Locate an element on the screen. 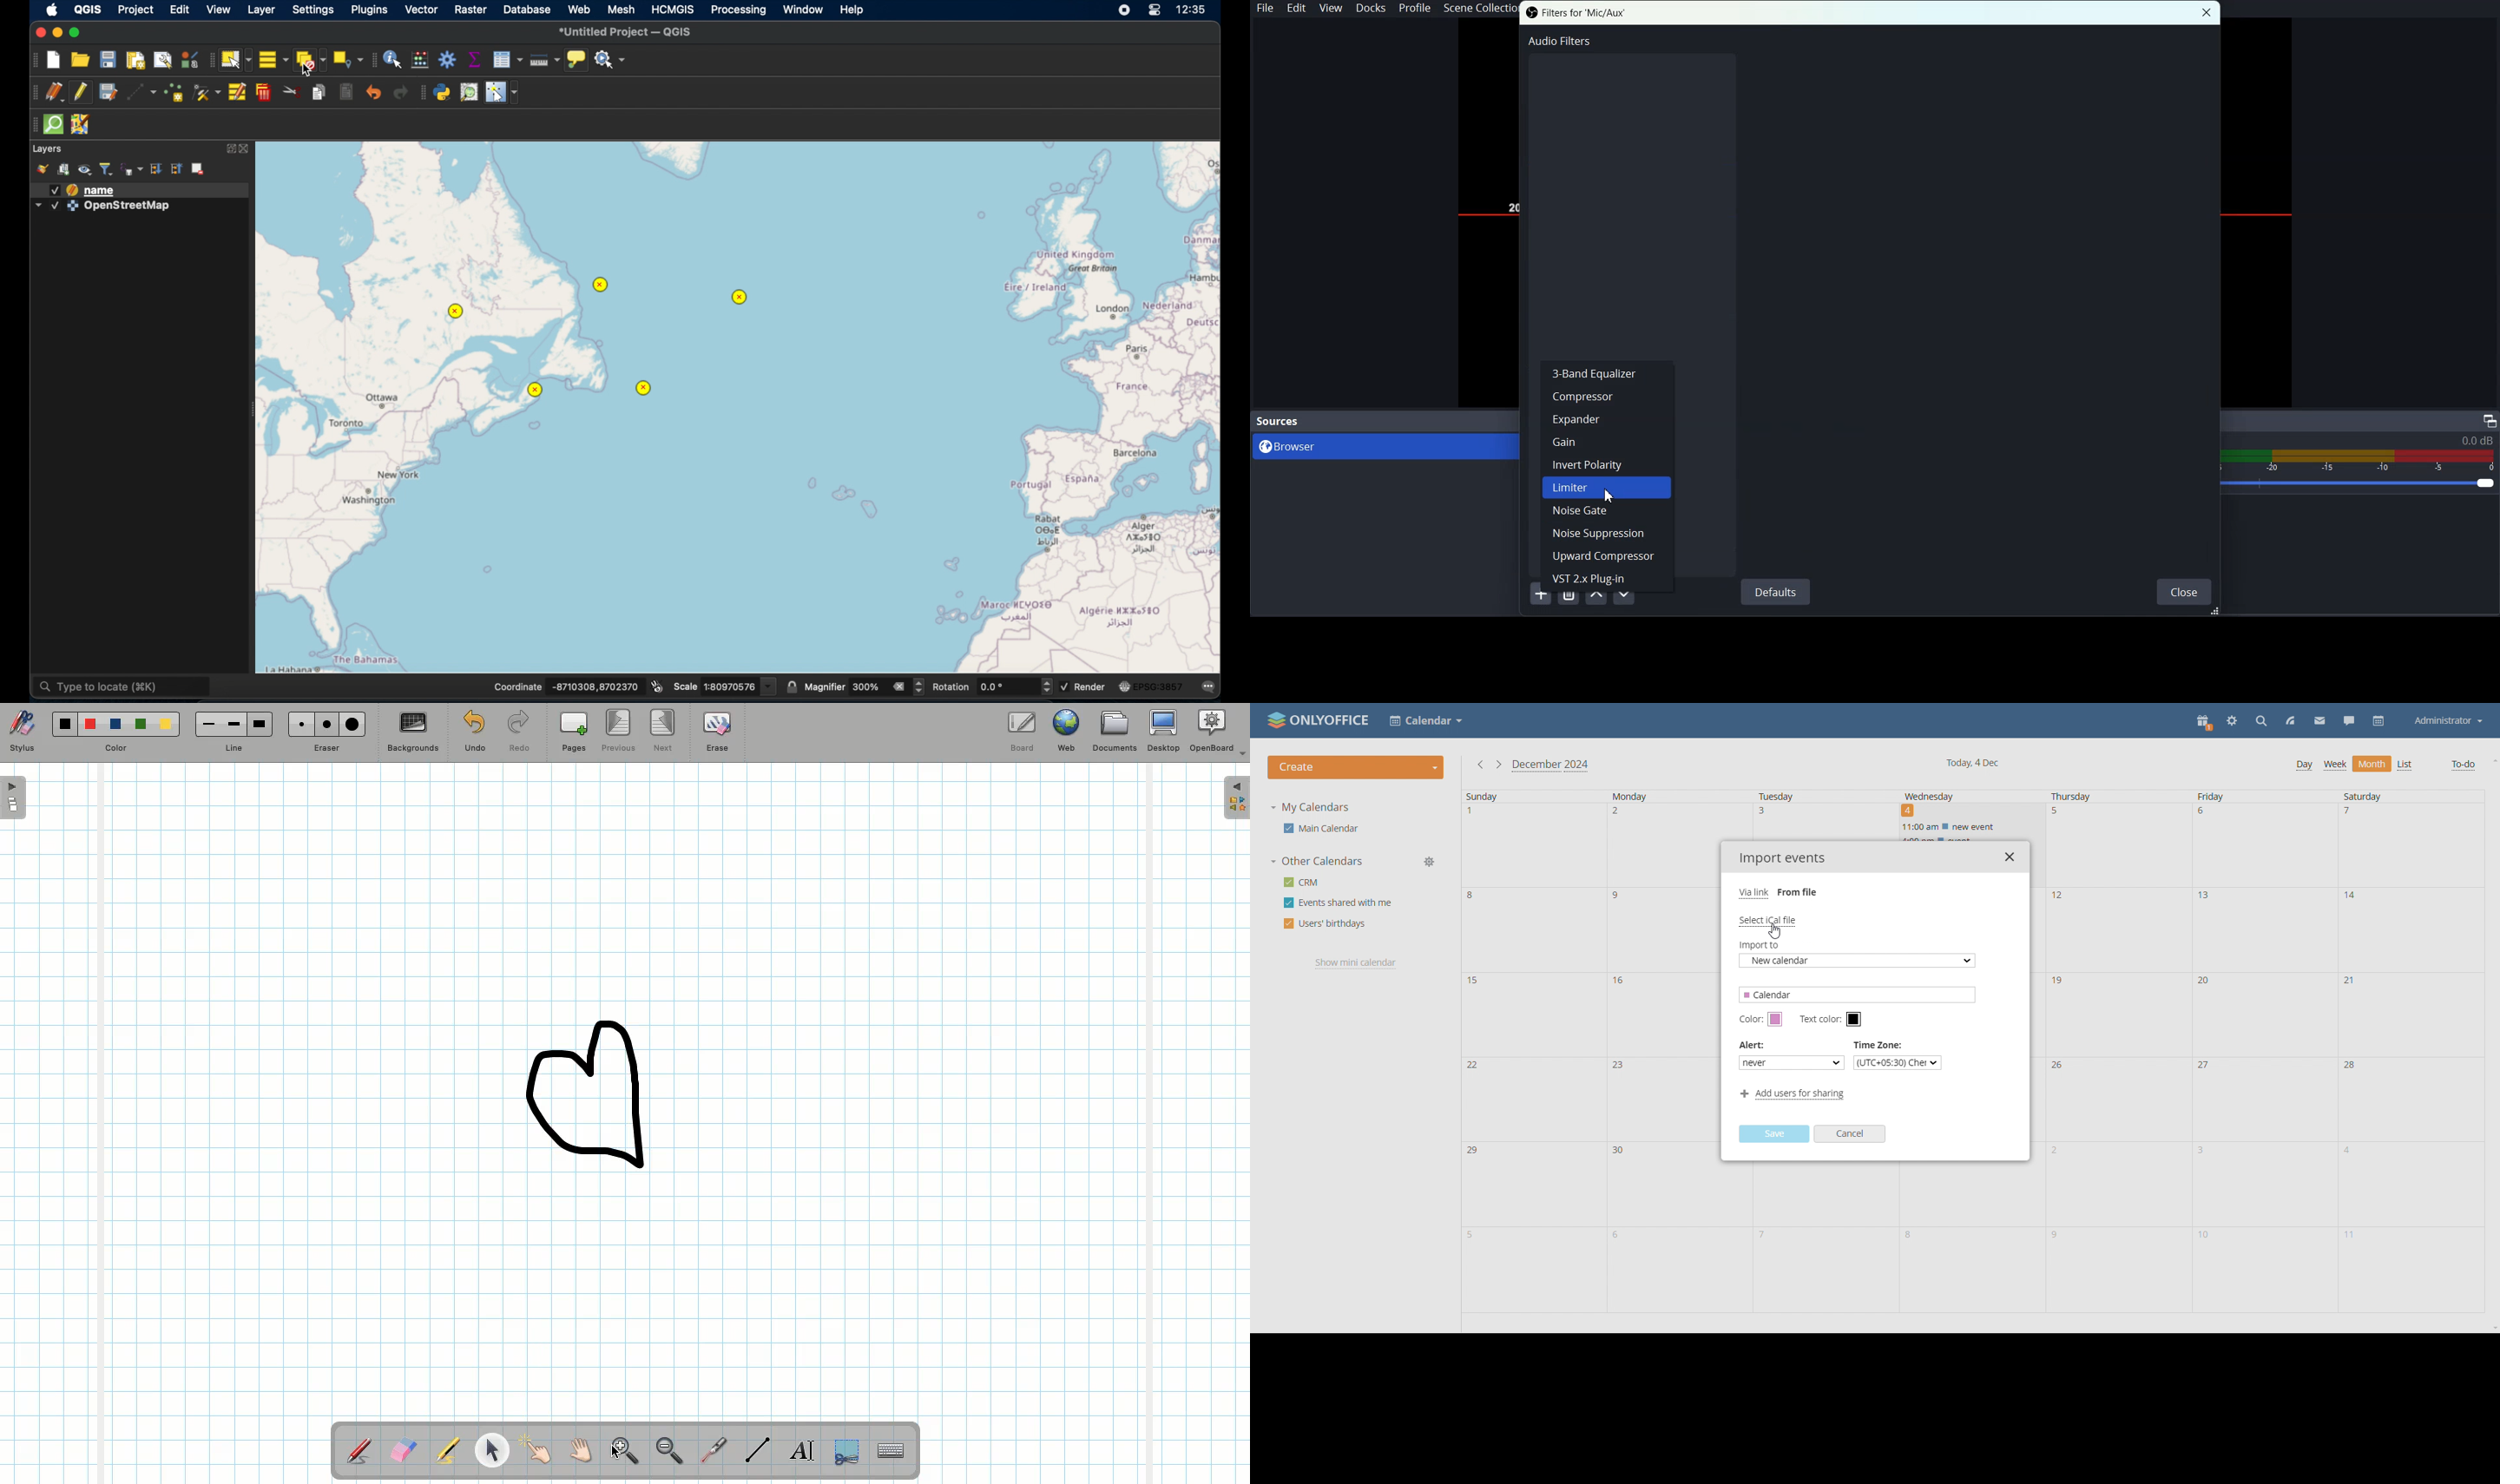 Image resolution: width=2520 pixels, height=1484 pixels. Limiter is located at coordinates (1607, 488).